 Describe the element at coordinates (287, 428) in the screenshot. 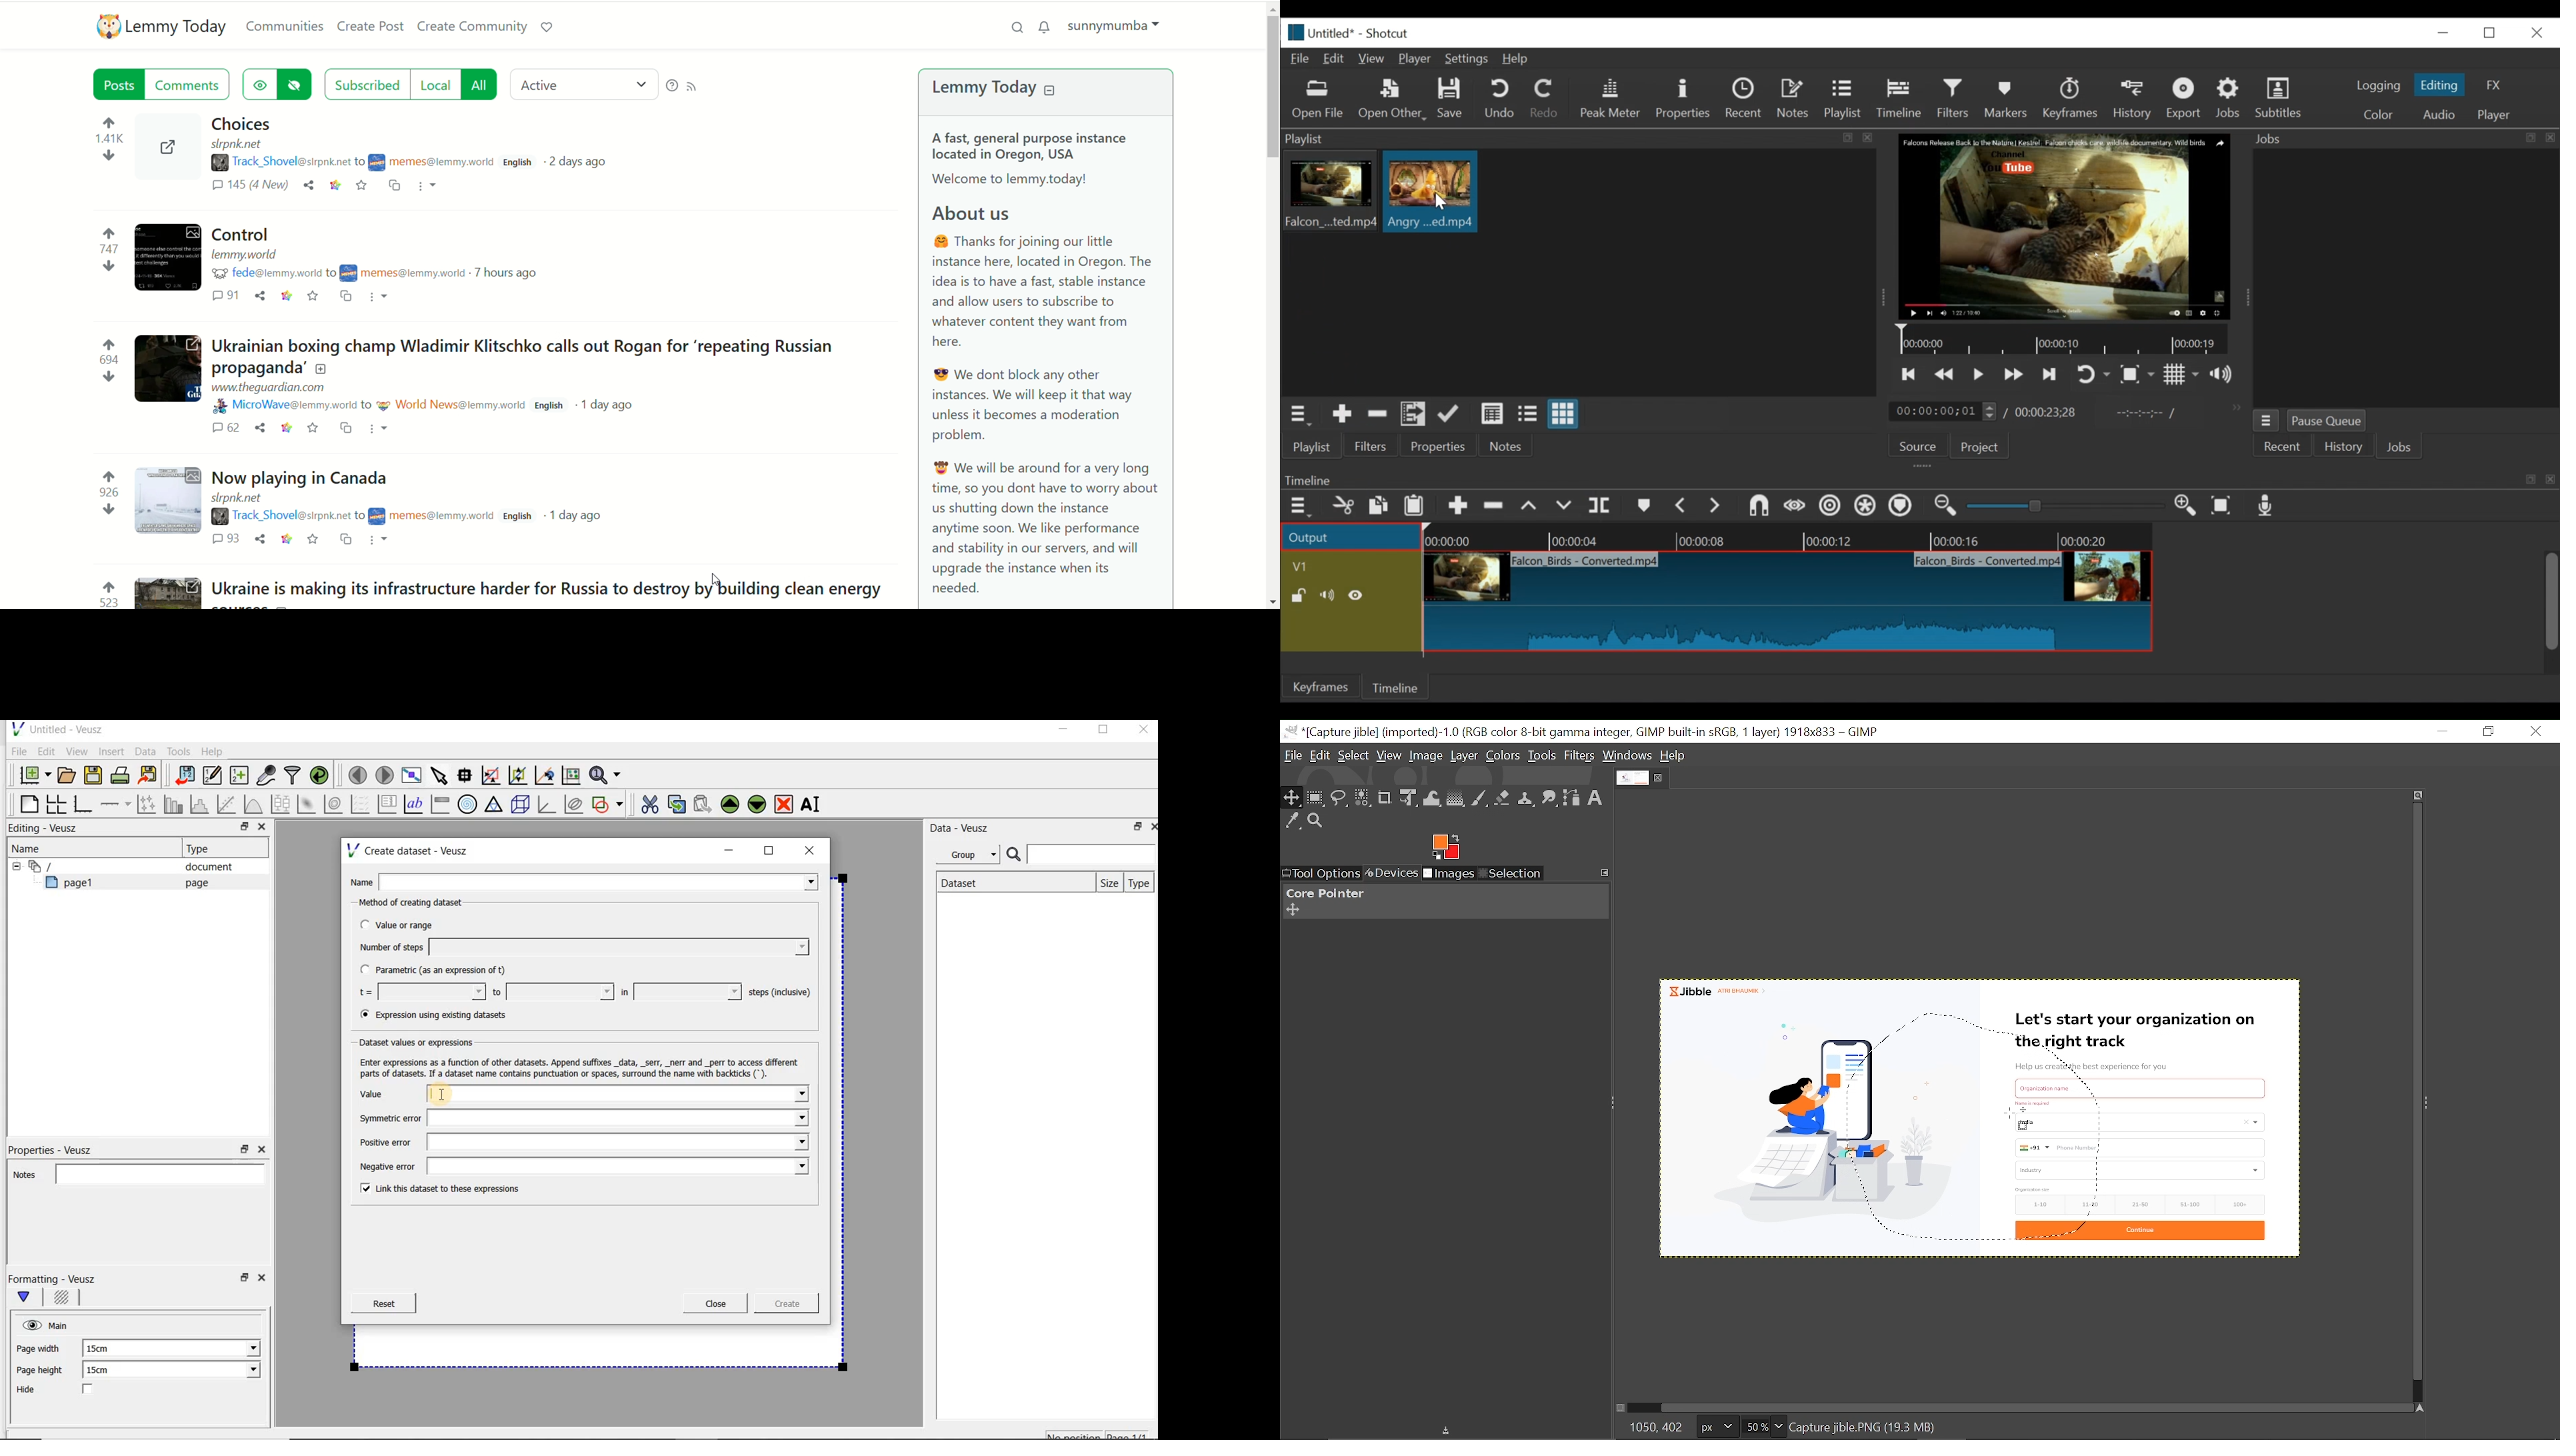

I see `link` at that location.